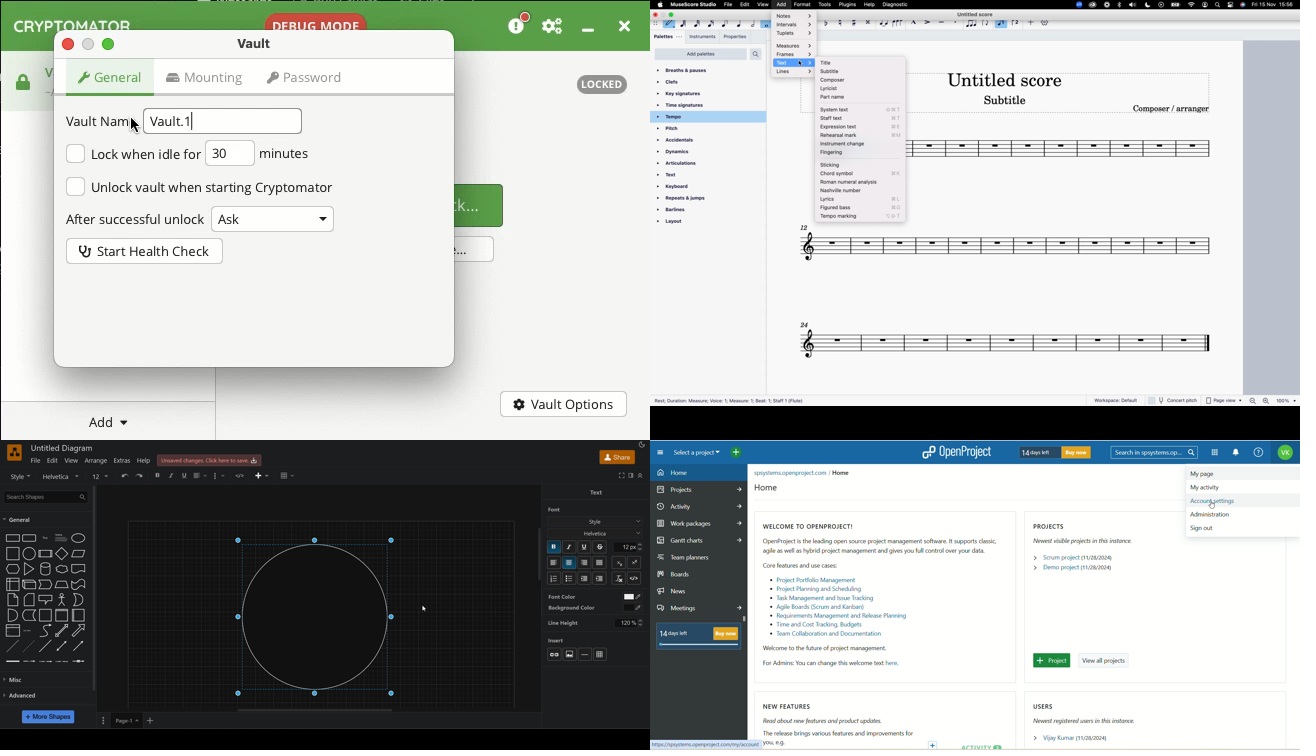 This screenshot has width=1316, height=756. Describe the element at coordinates (860, 164) in the screenshot. I see `sticking` at that location.